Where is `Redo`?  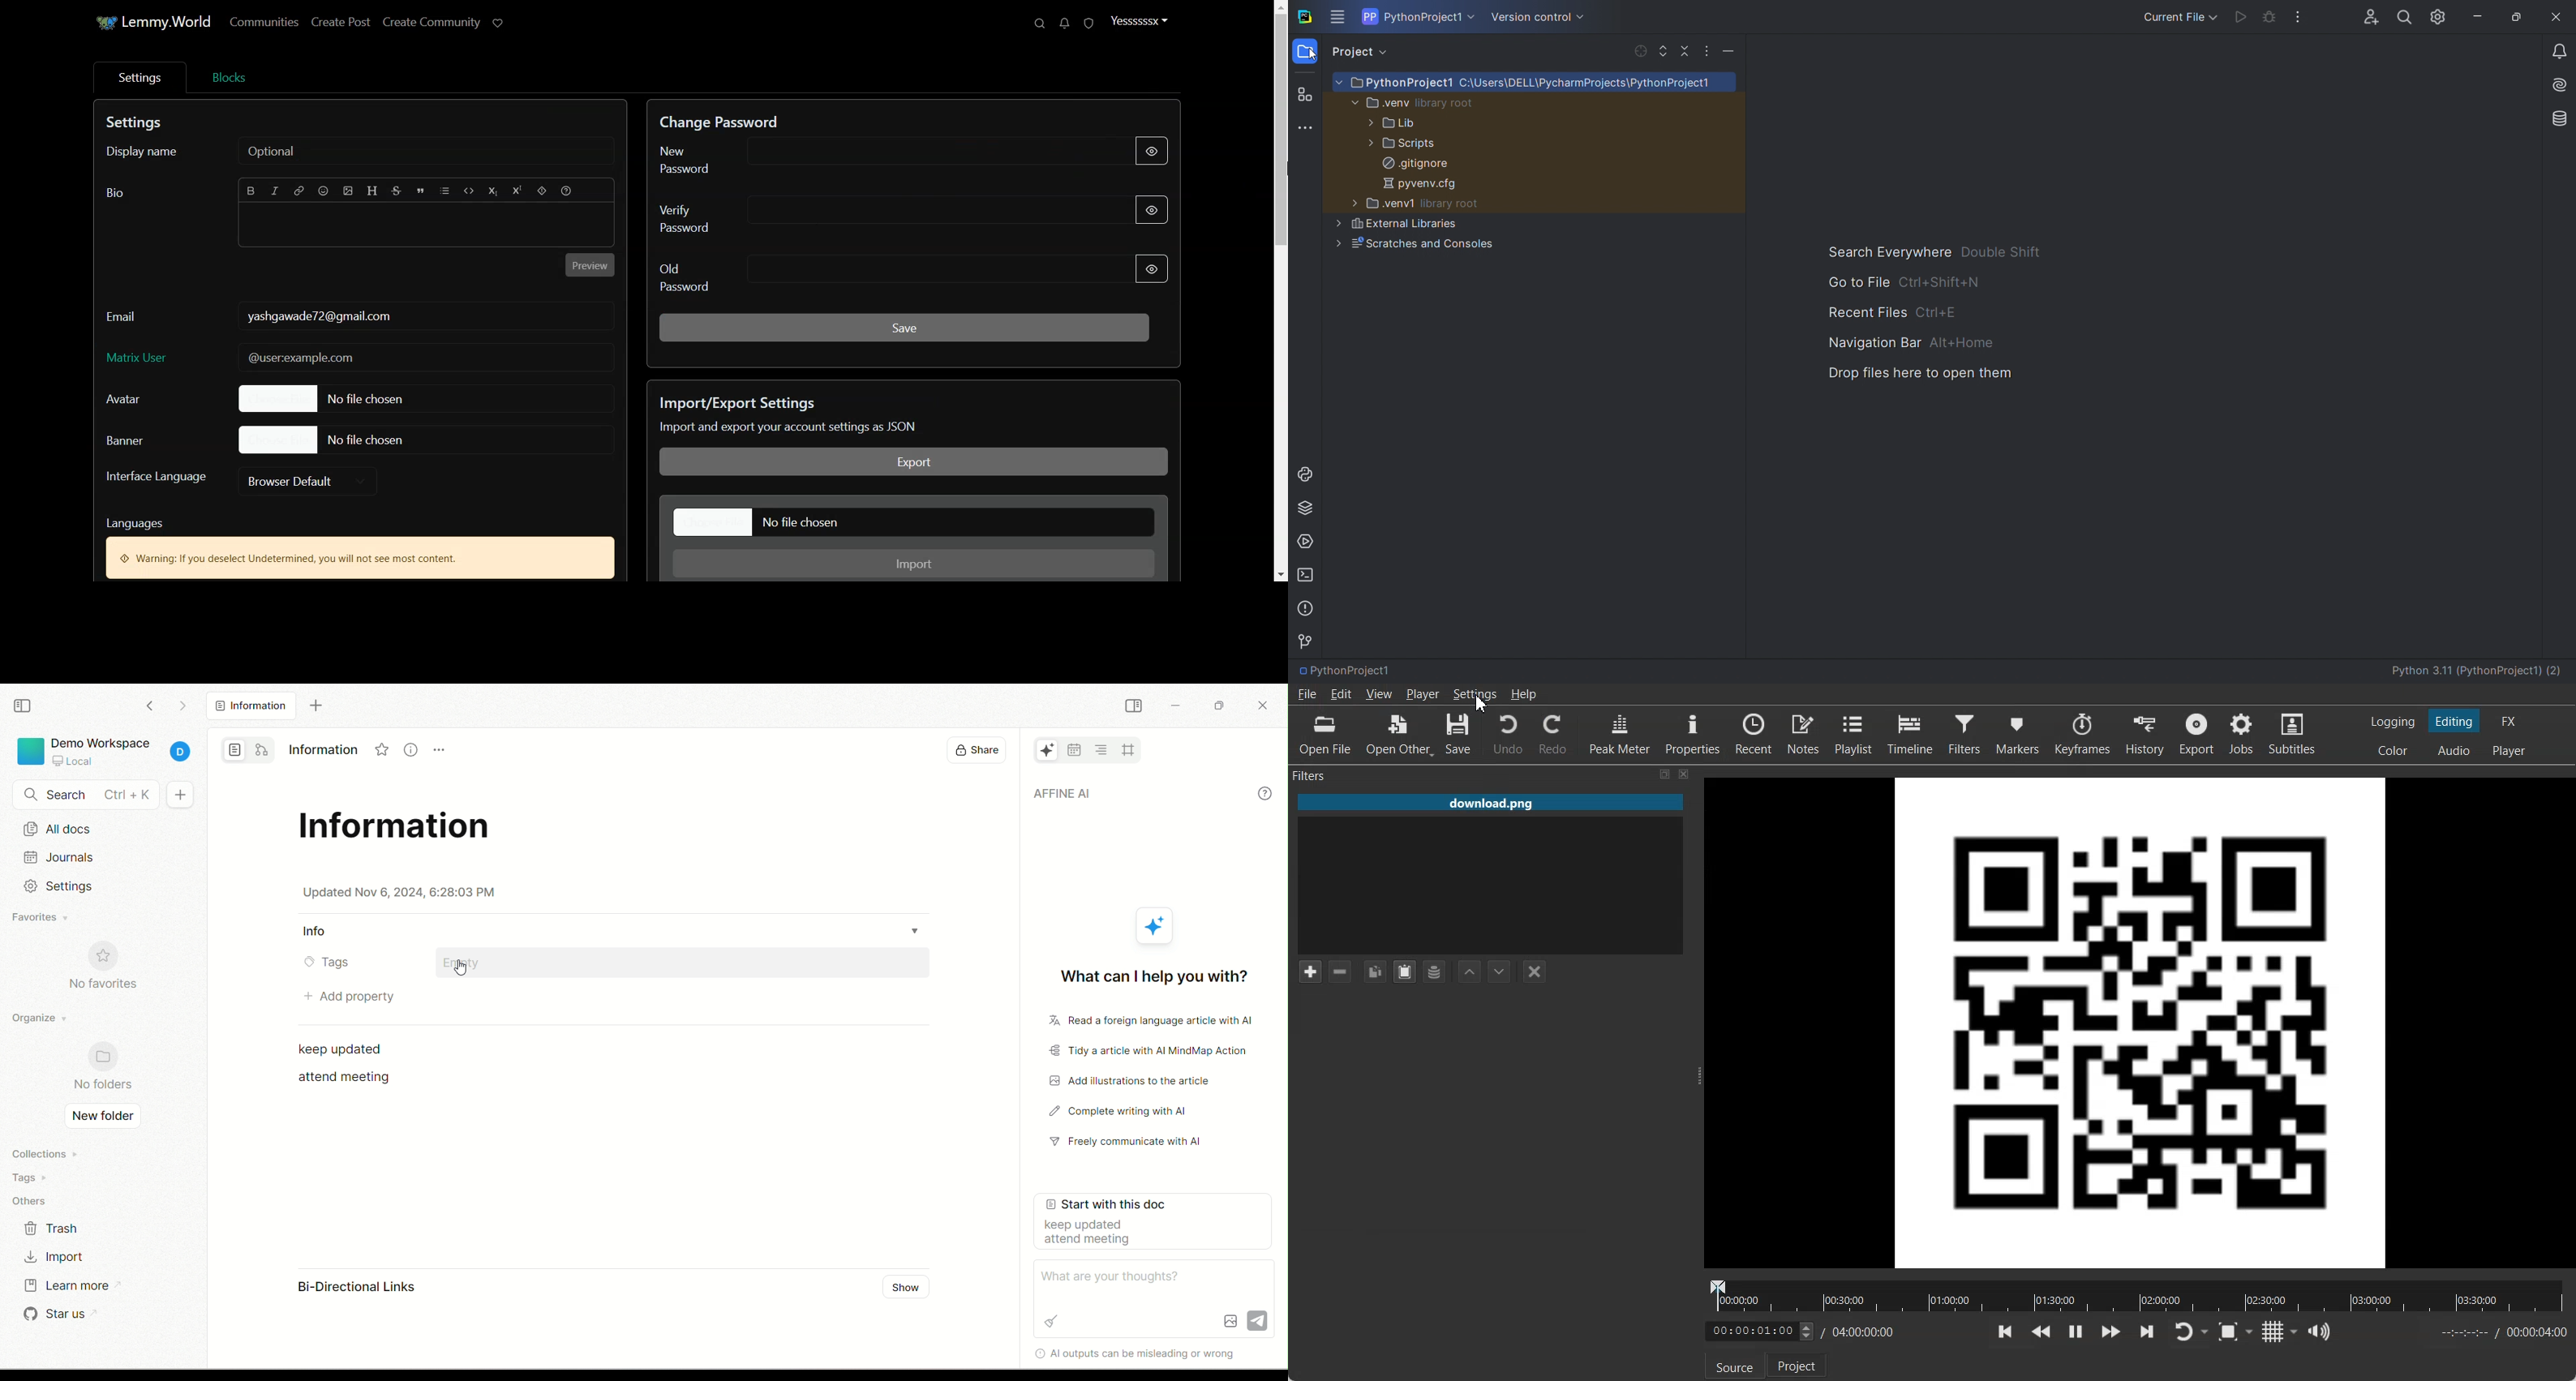
Redo is located at coordinates (1552, 733).